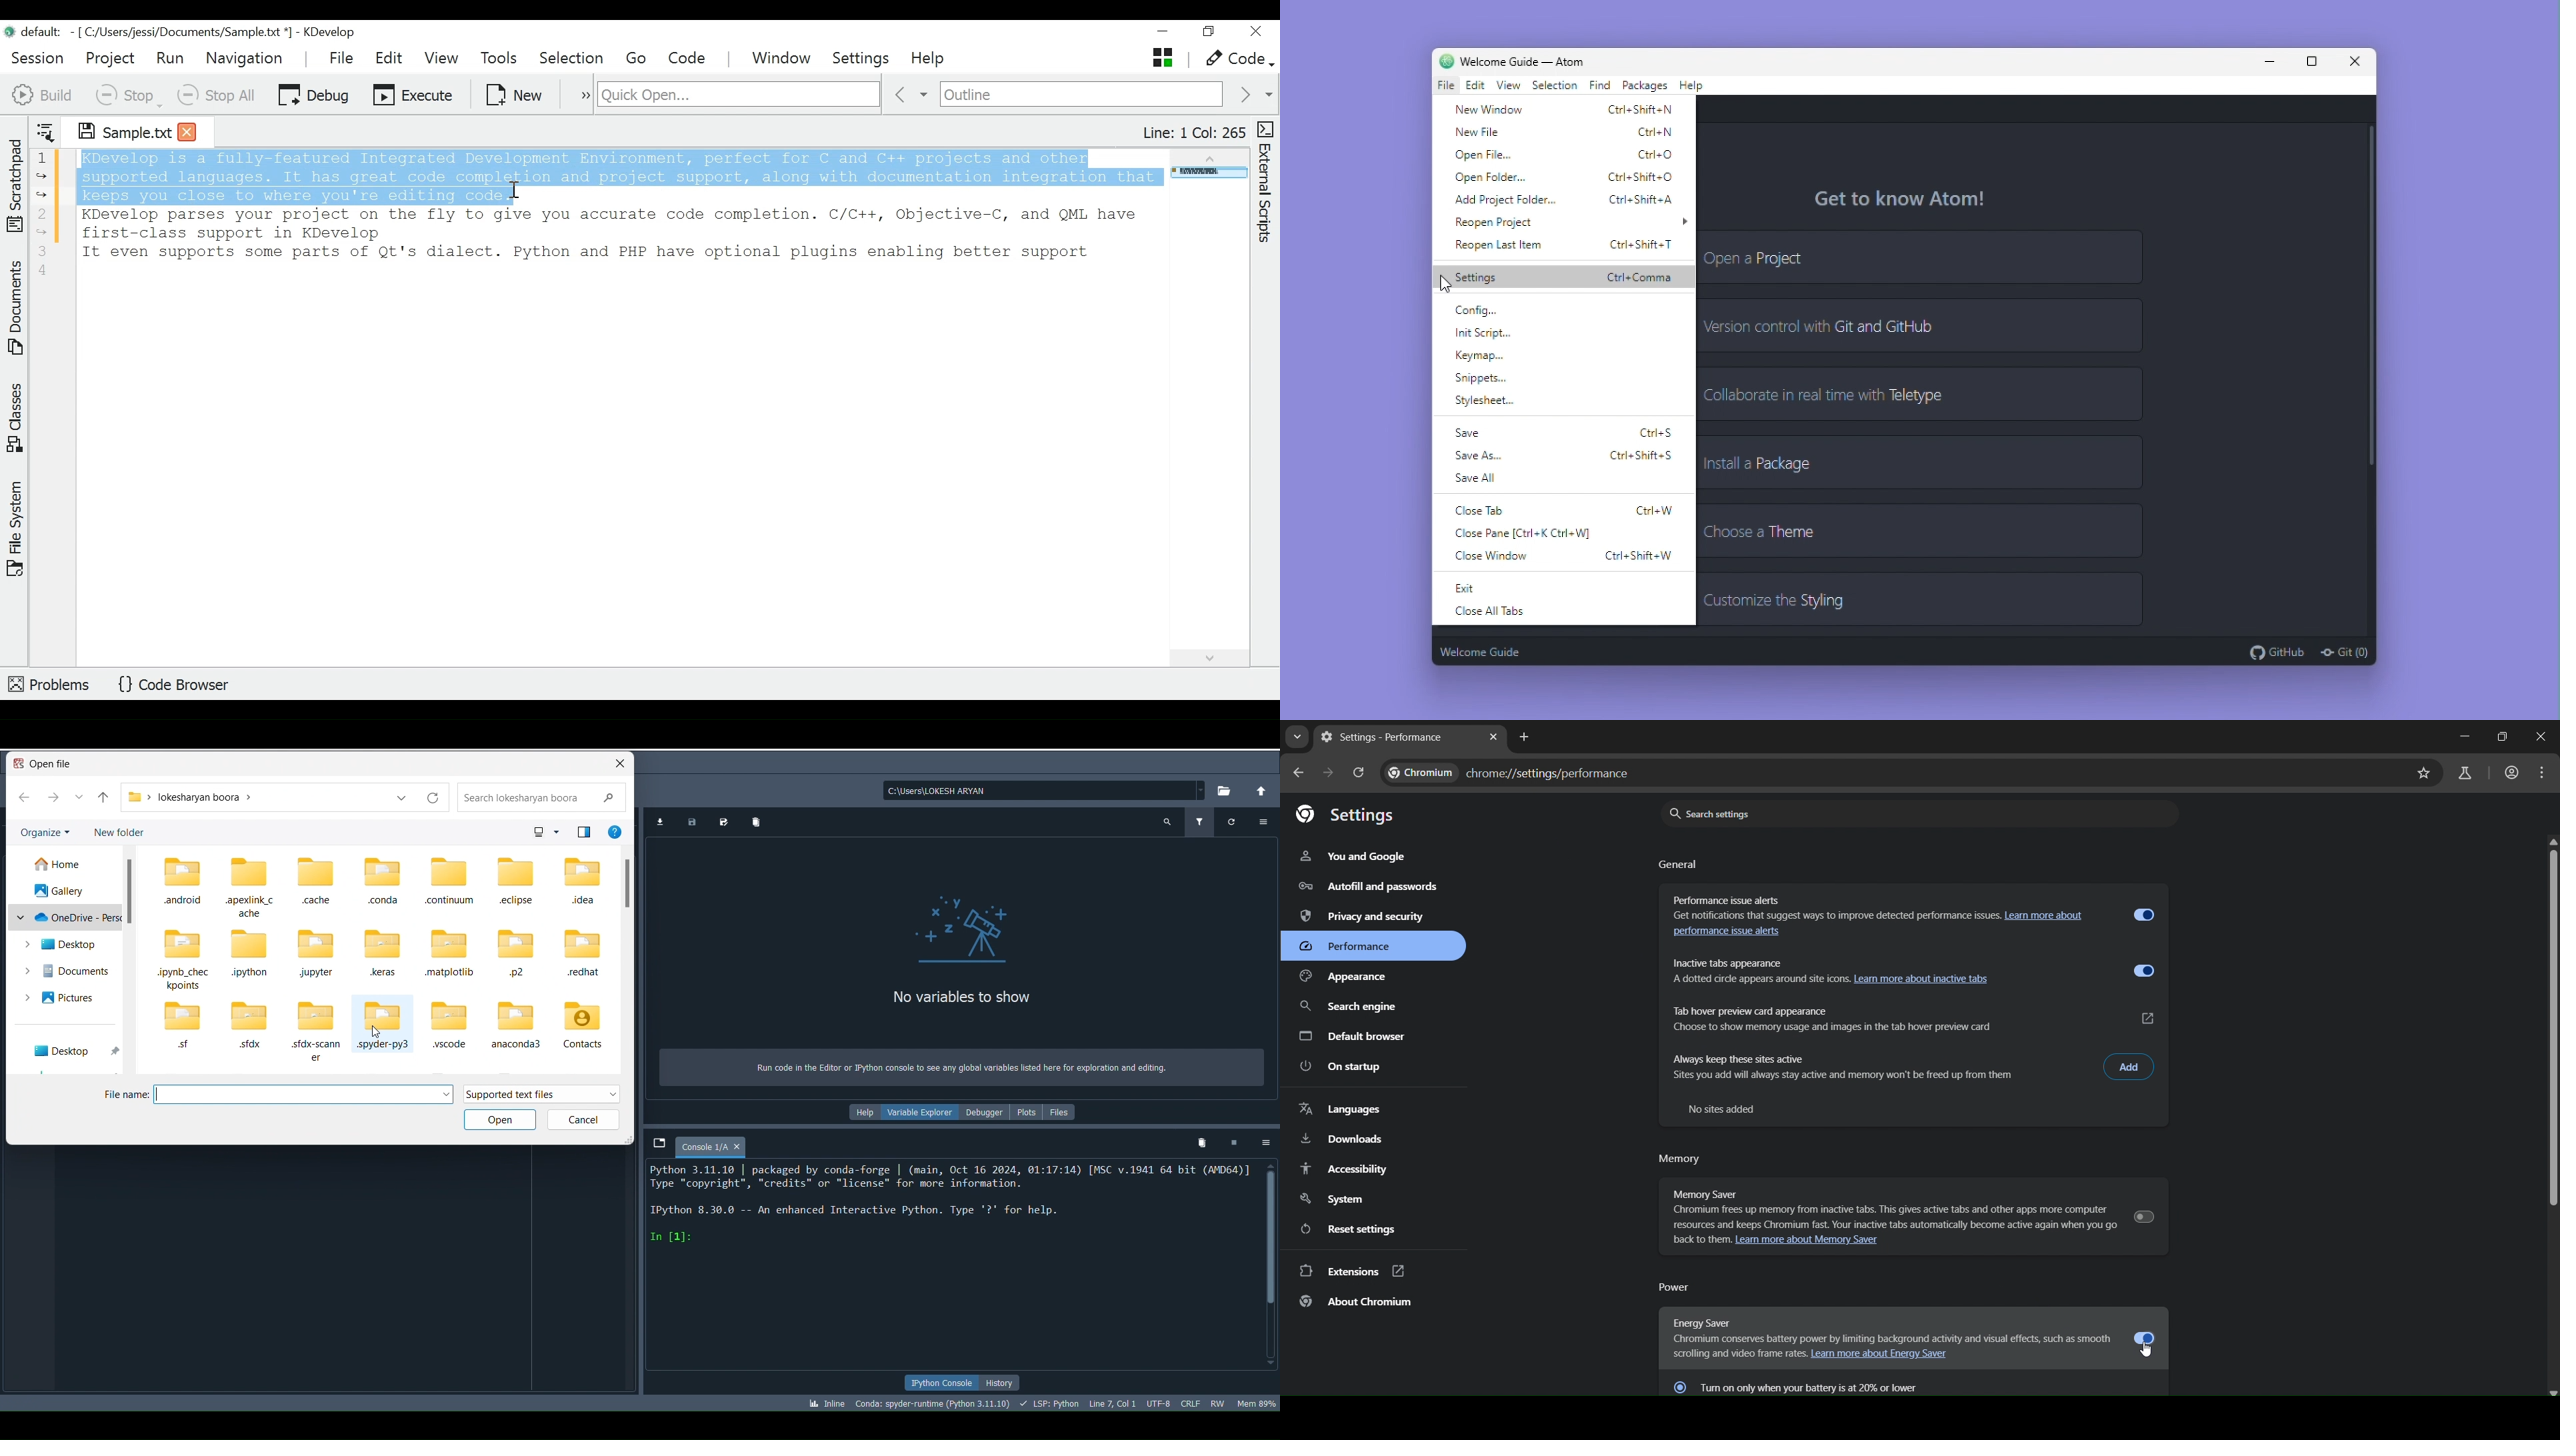 This screenshot has width=2576, height=1456. Describe the element at coordinates (103, 797) in the screenshot. I see `back to top` at that location.